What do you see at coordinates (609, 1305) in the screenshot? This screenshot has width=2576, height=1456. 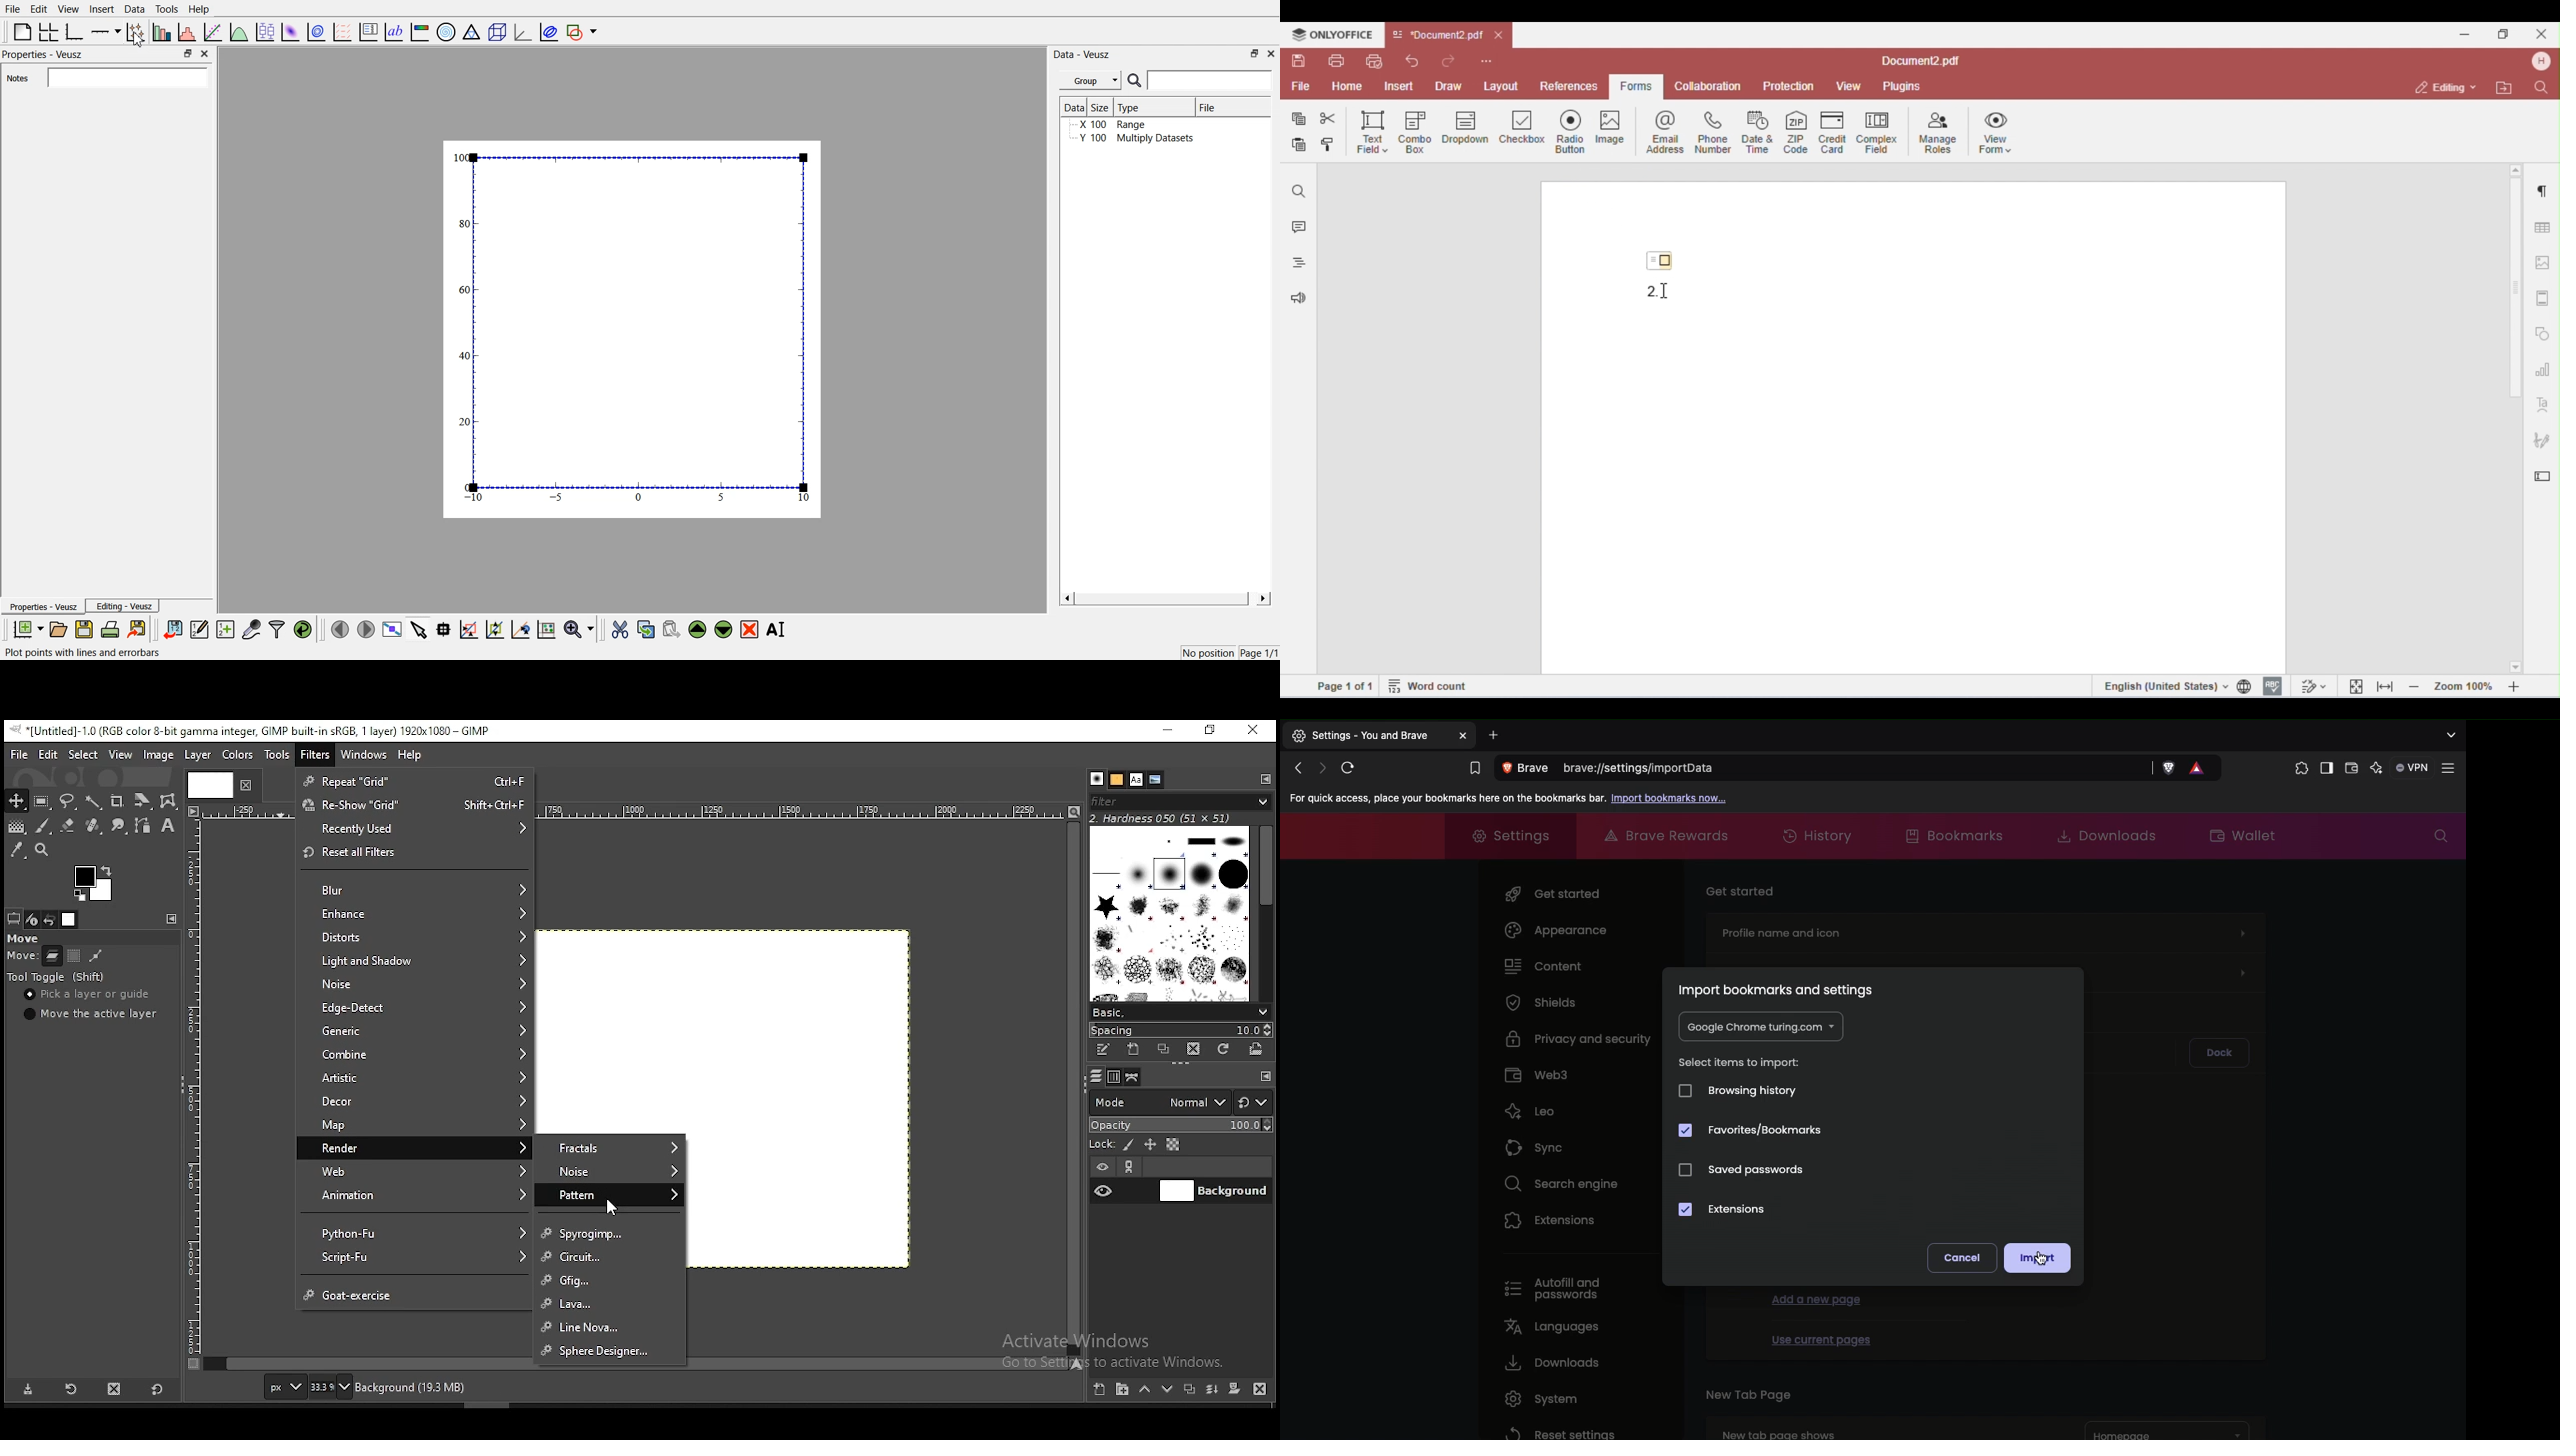 I see `lava` at bounding box center [609, 1305].